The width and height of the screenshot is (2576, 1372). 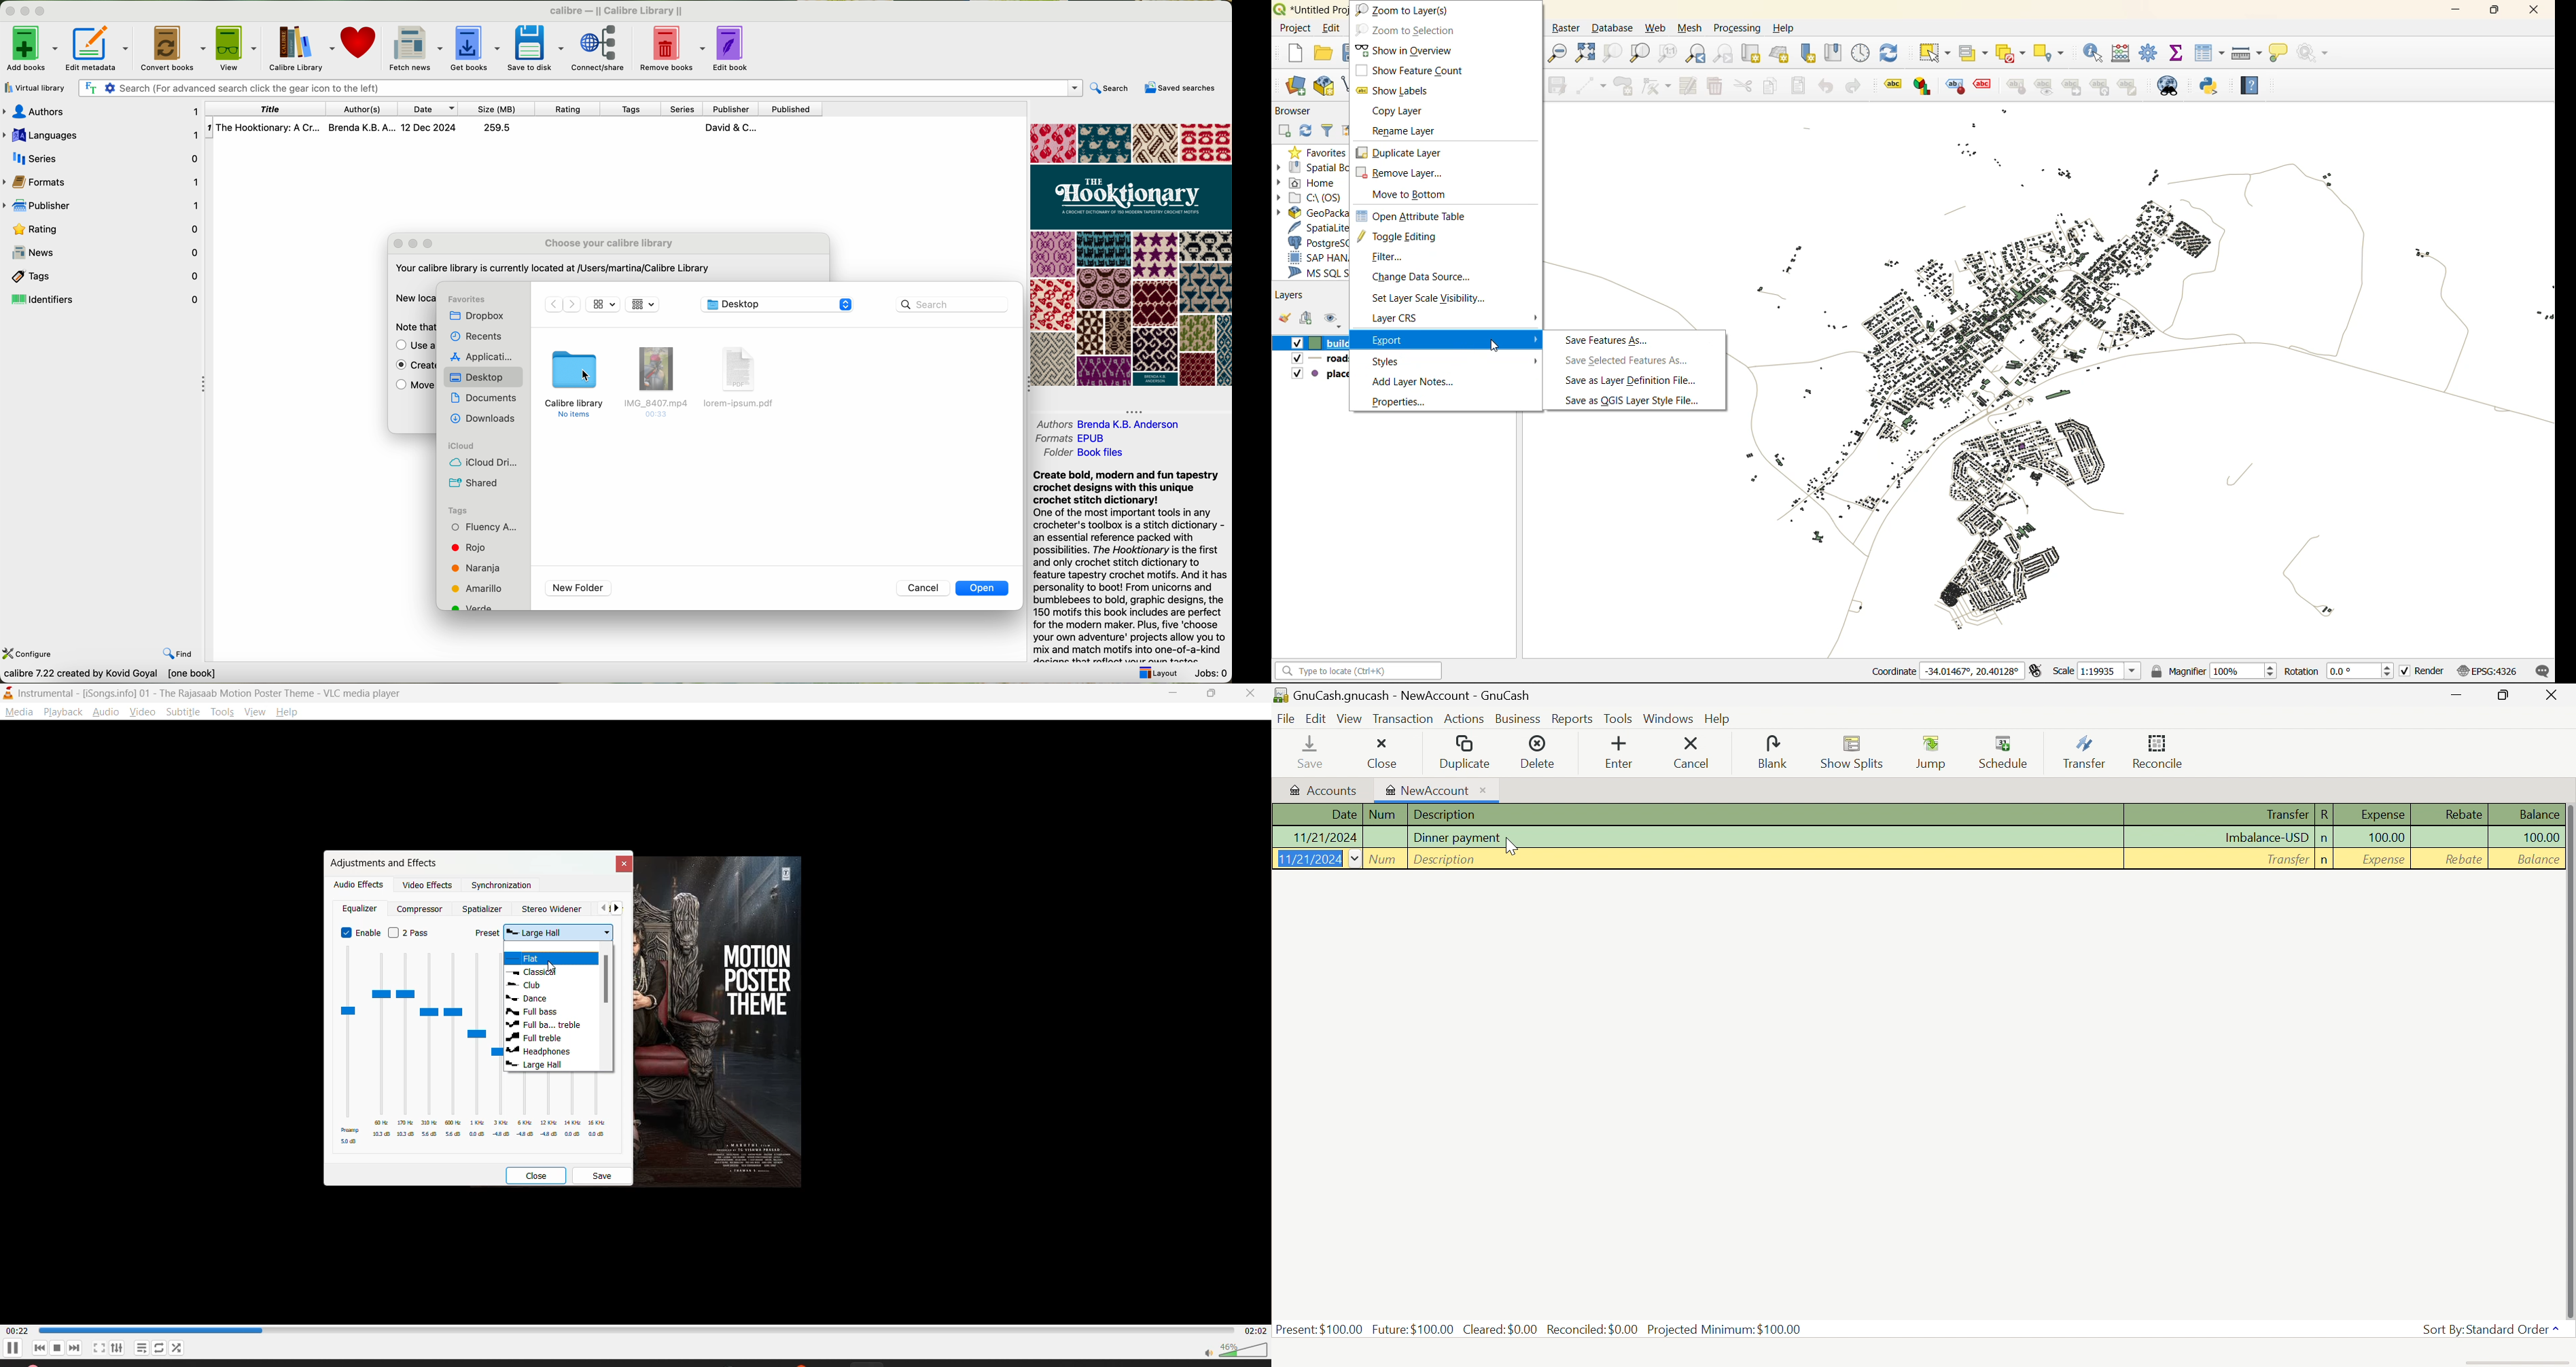 I want to click on show hide labels and diagrams, so click(x=2041, y=86).